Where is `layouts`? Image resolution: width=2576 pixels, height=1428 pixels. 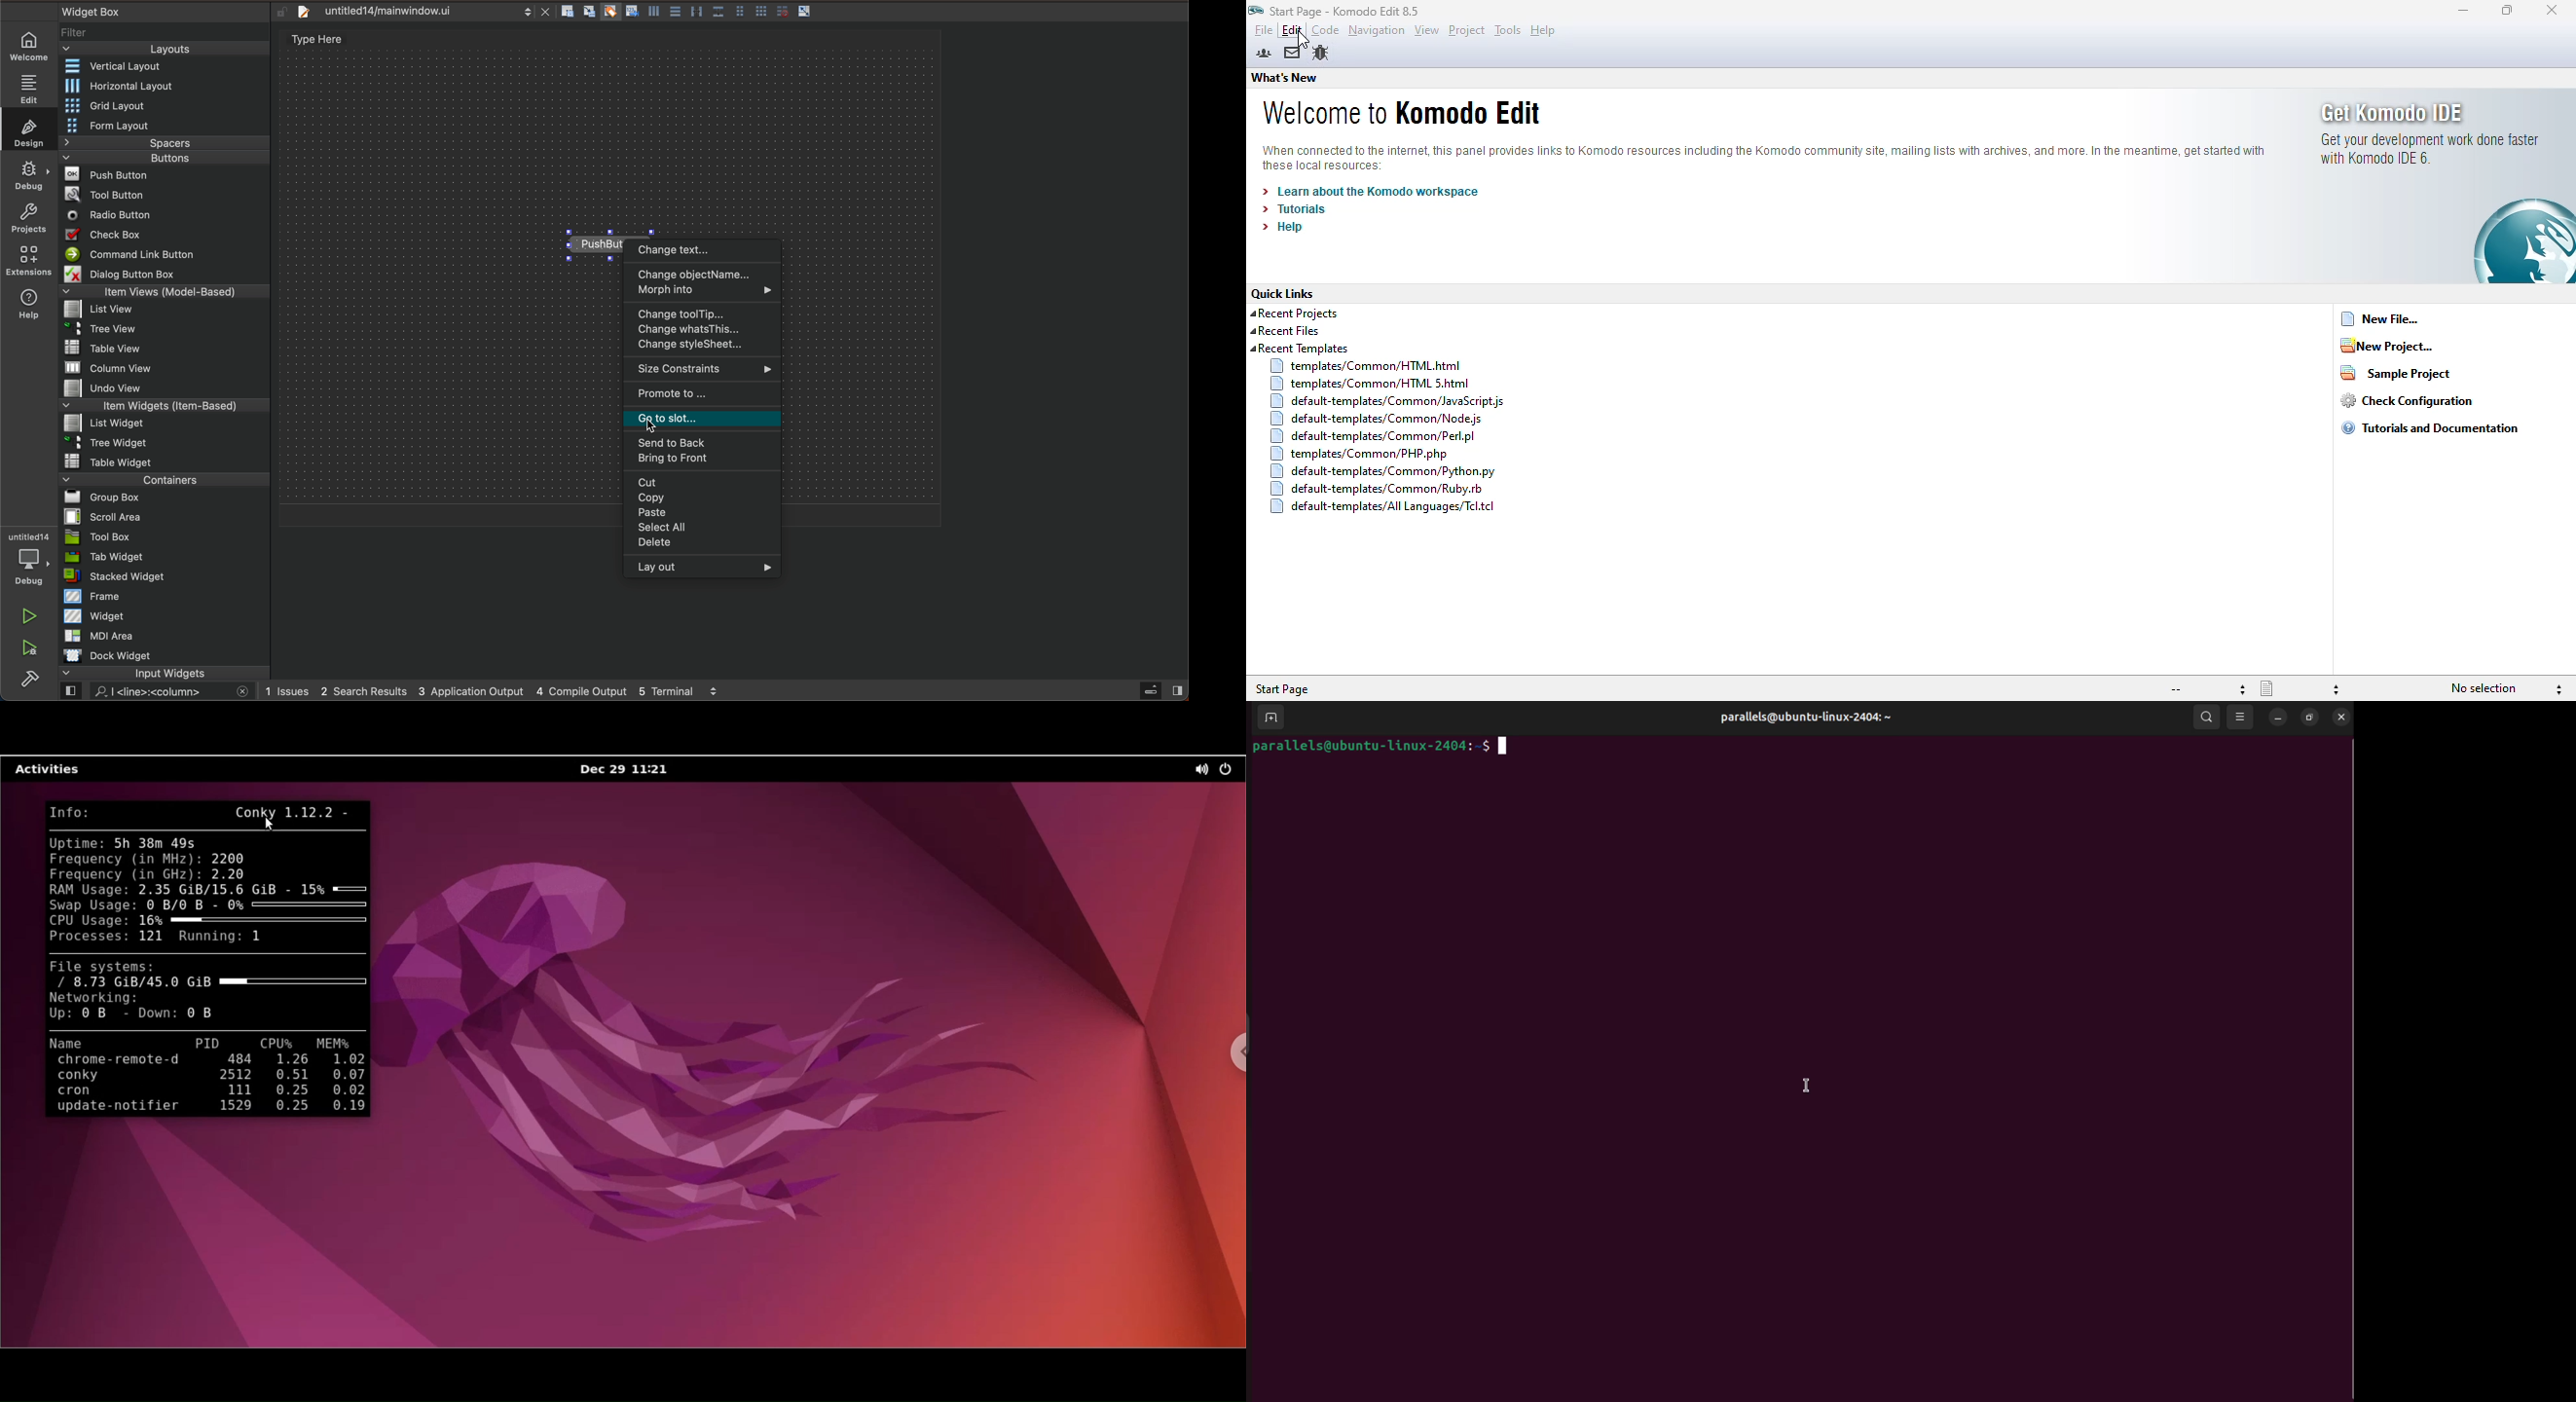
layouts is located at coordinates (163, 49).